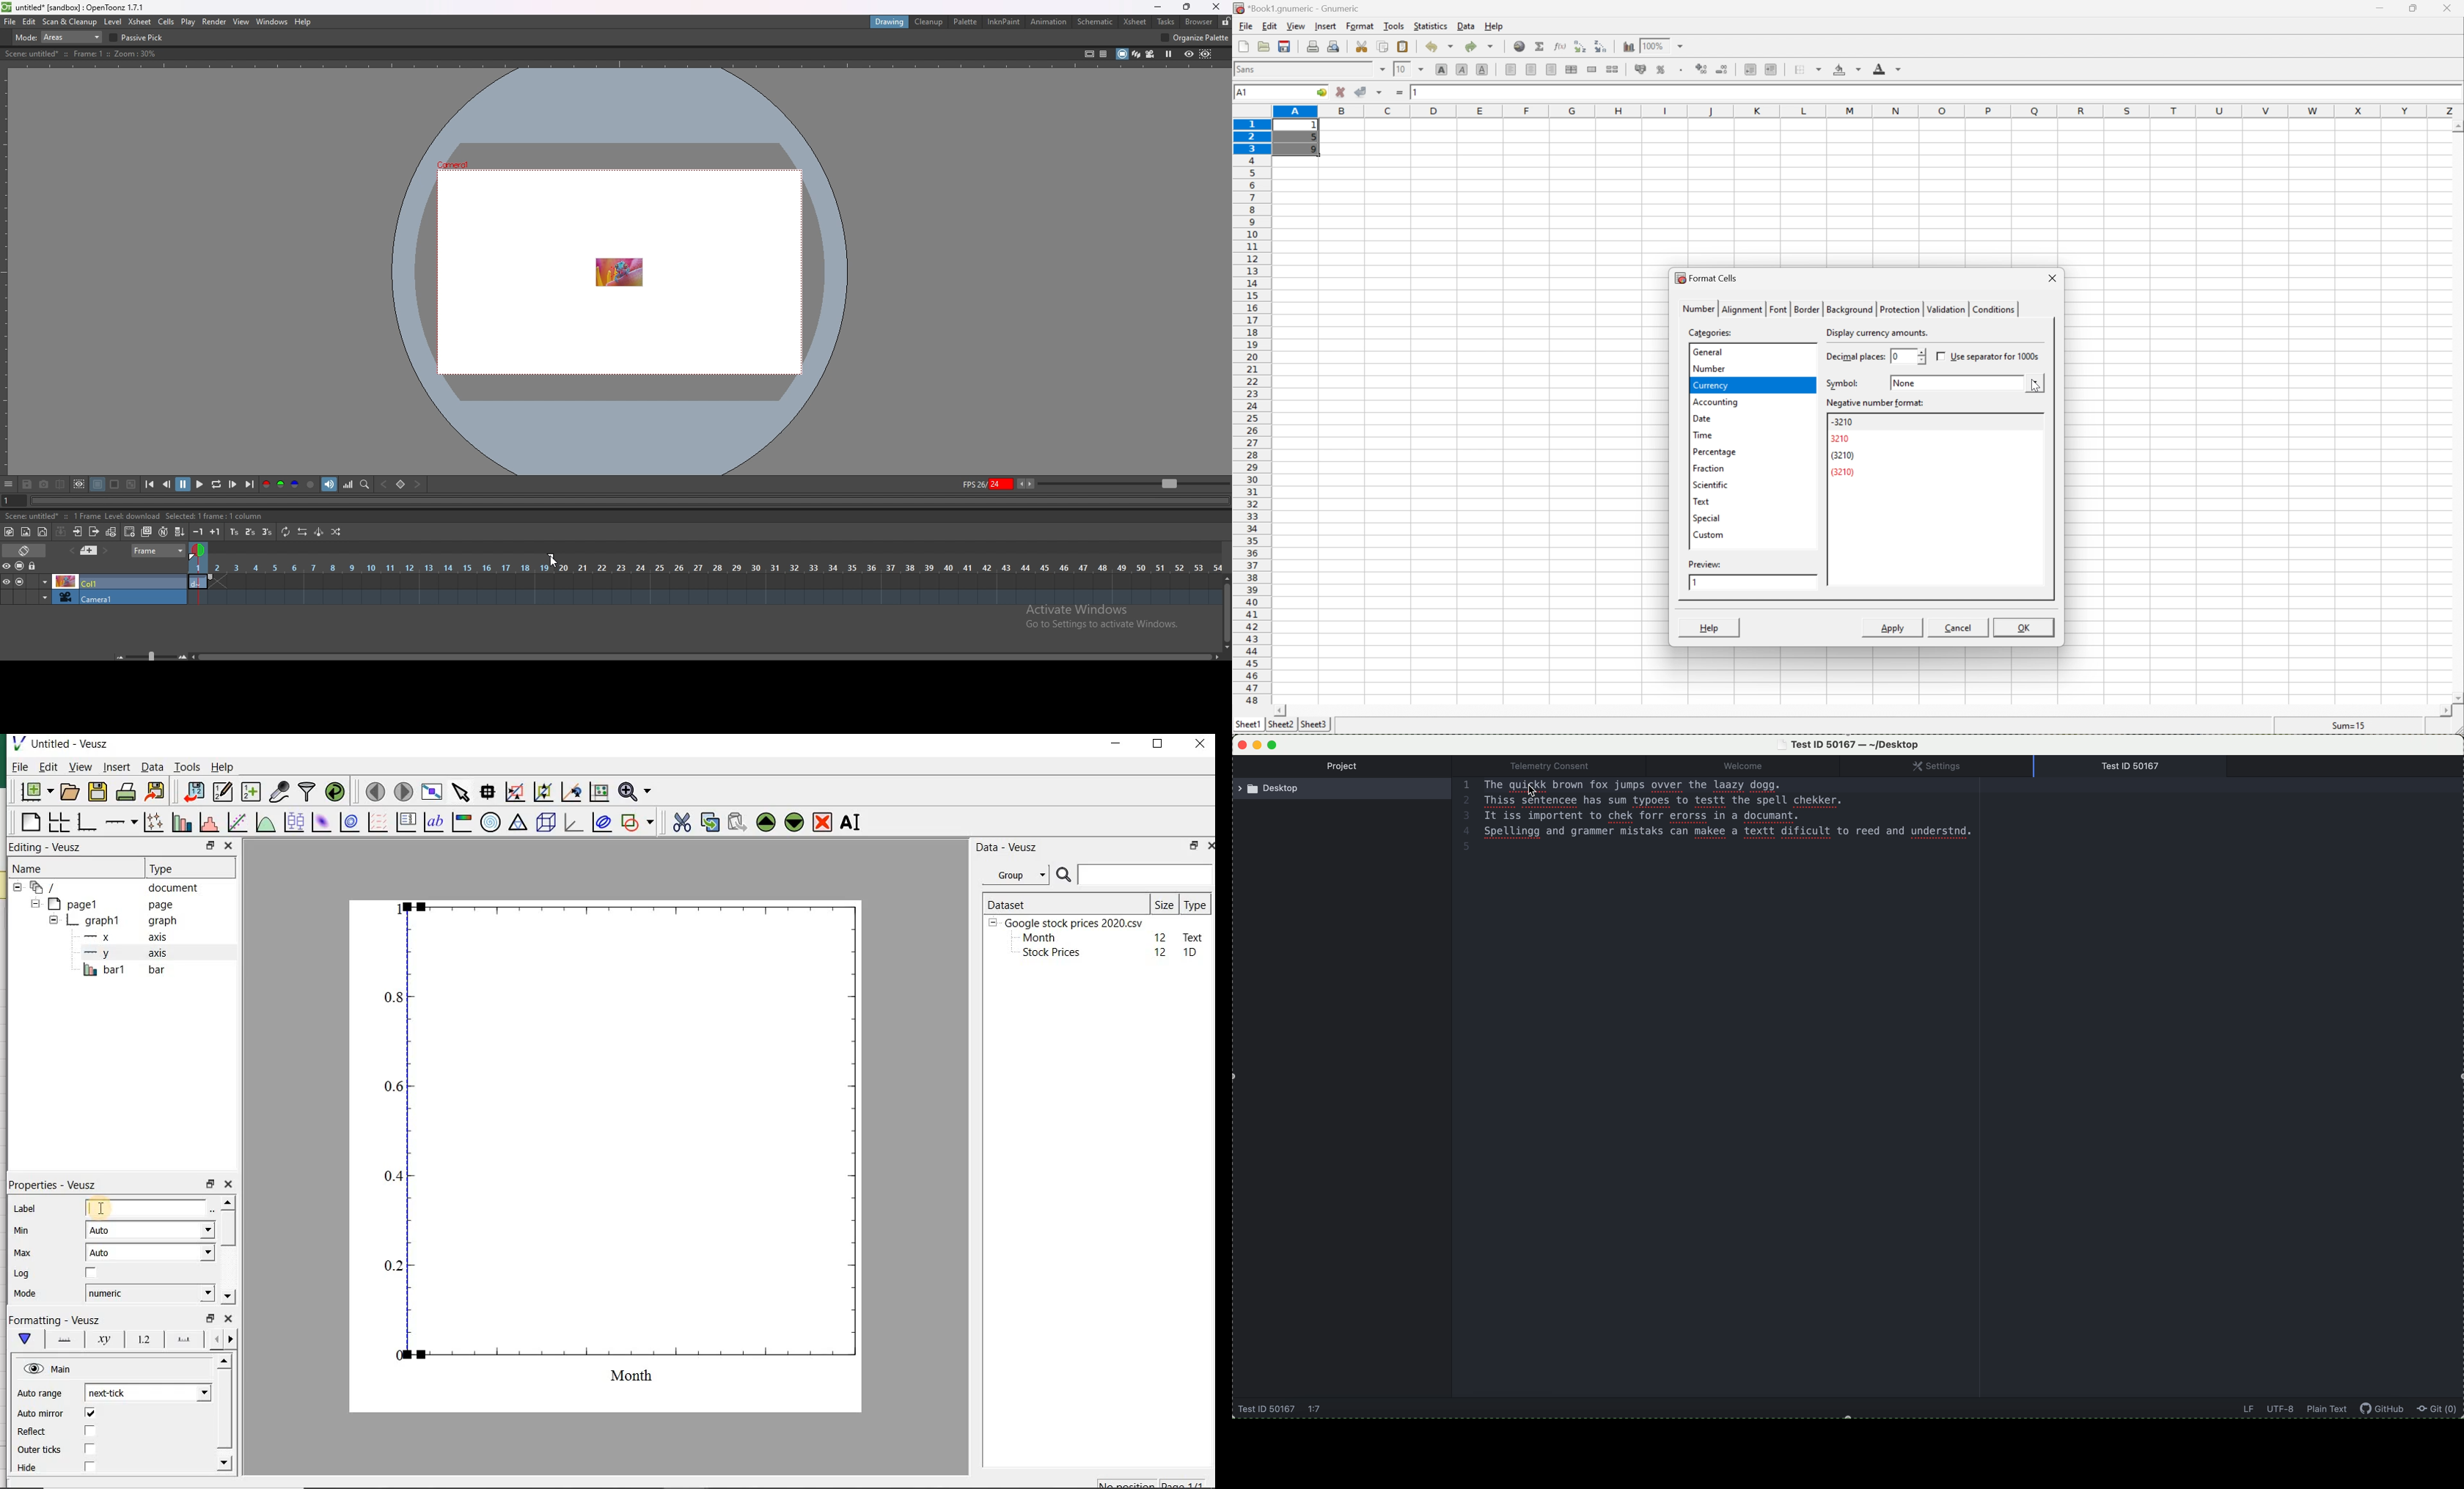  Describe the element at coordinates (460, 822) in the screenshot. I see `image color bar` at that location.